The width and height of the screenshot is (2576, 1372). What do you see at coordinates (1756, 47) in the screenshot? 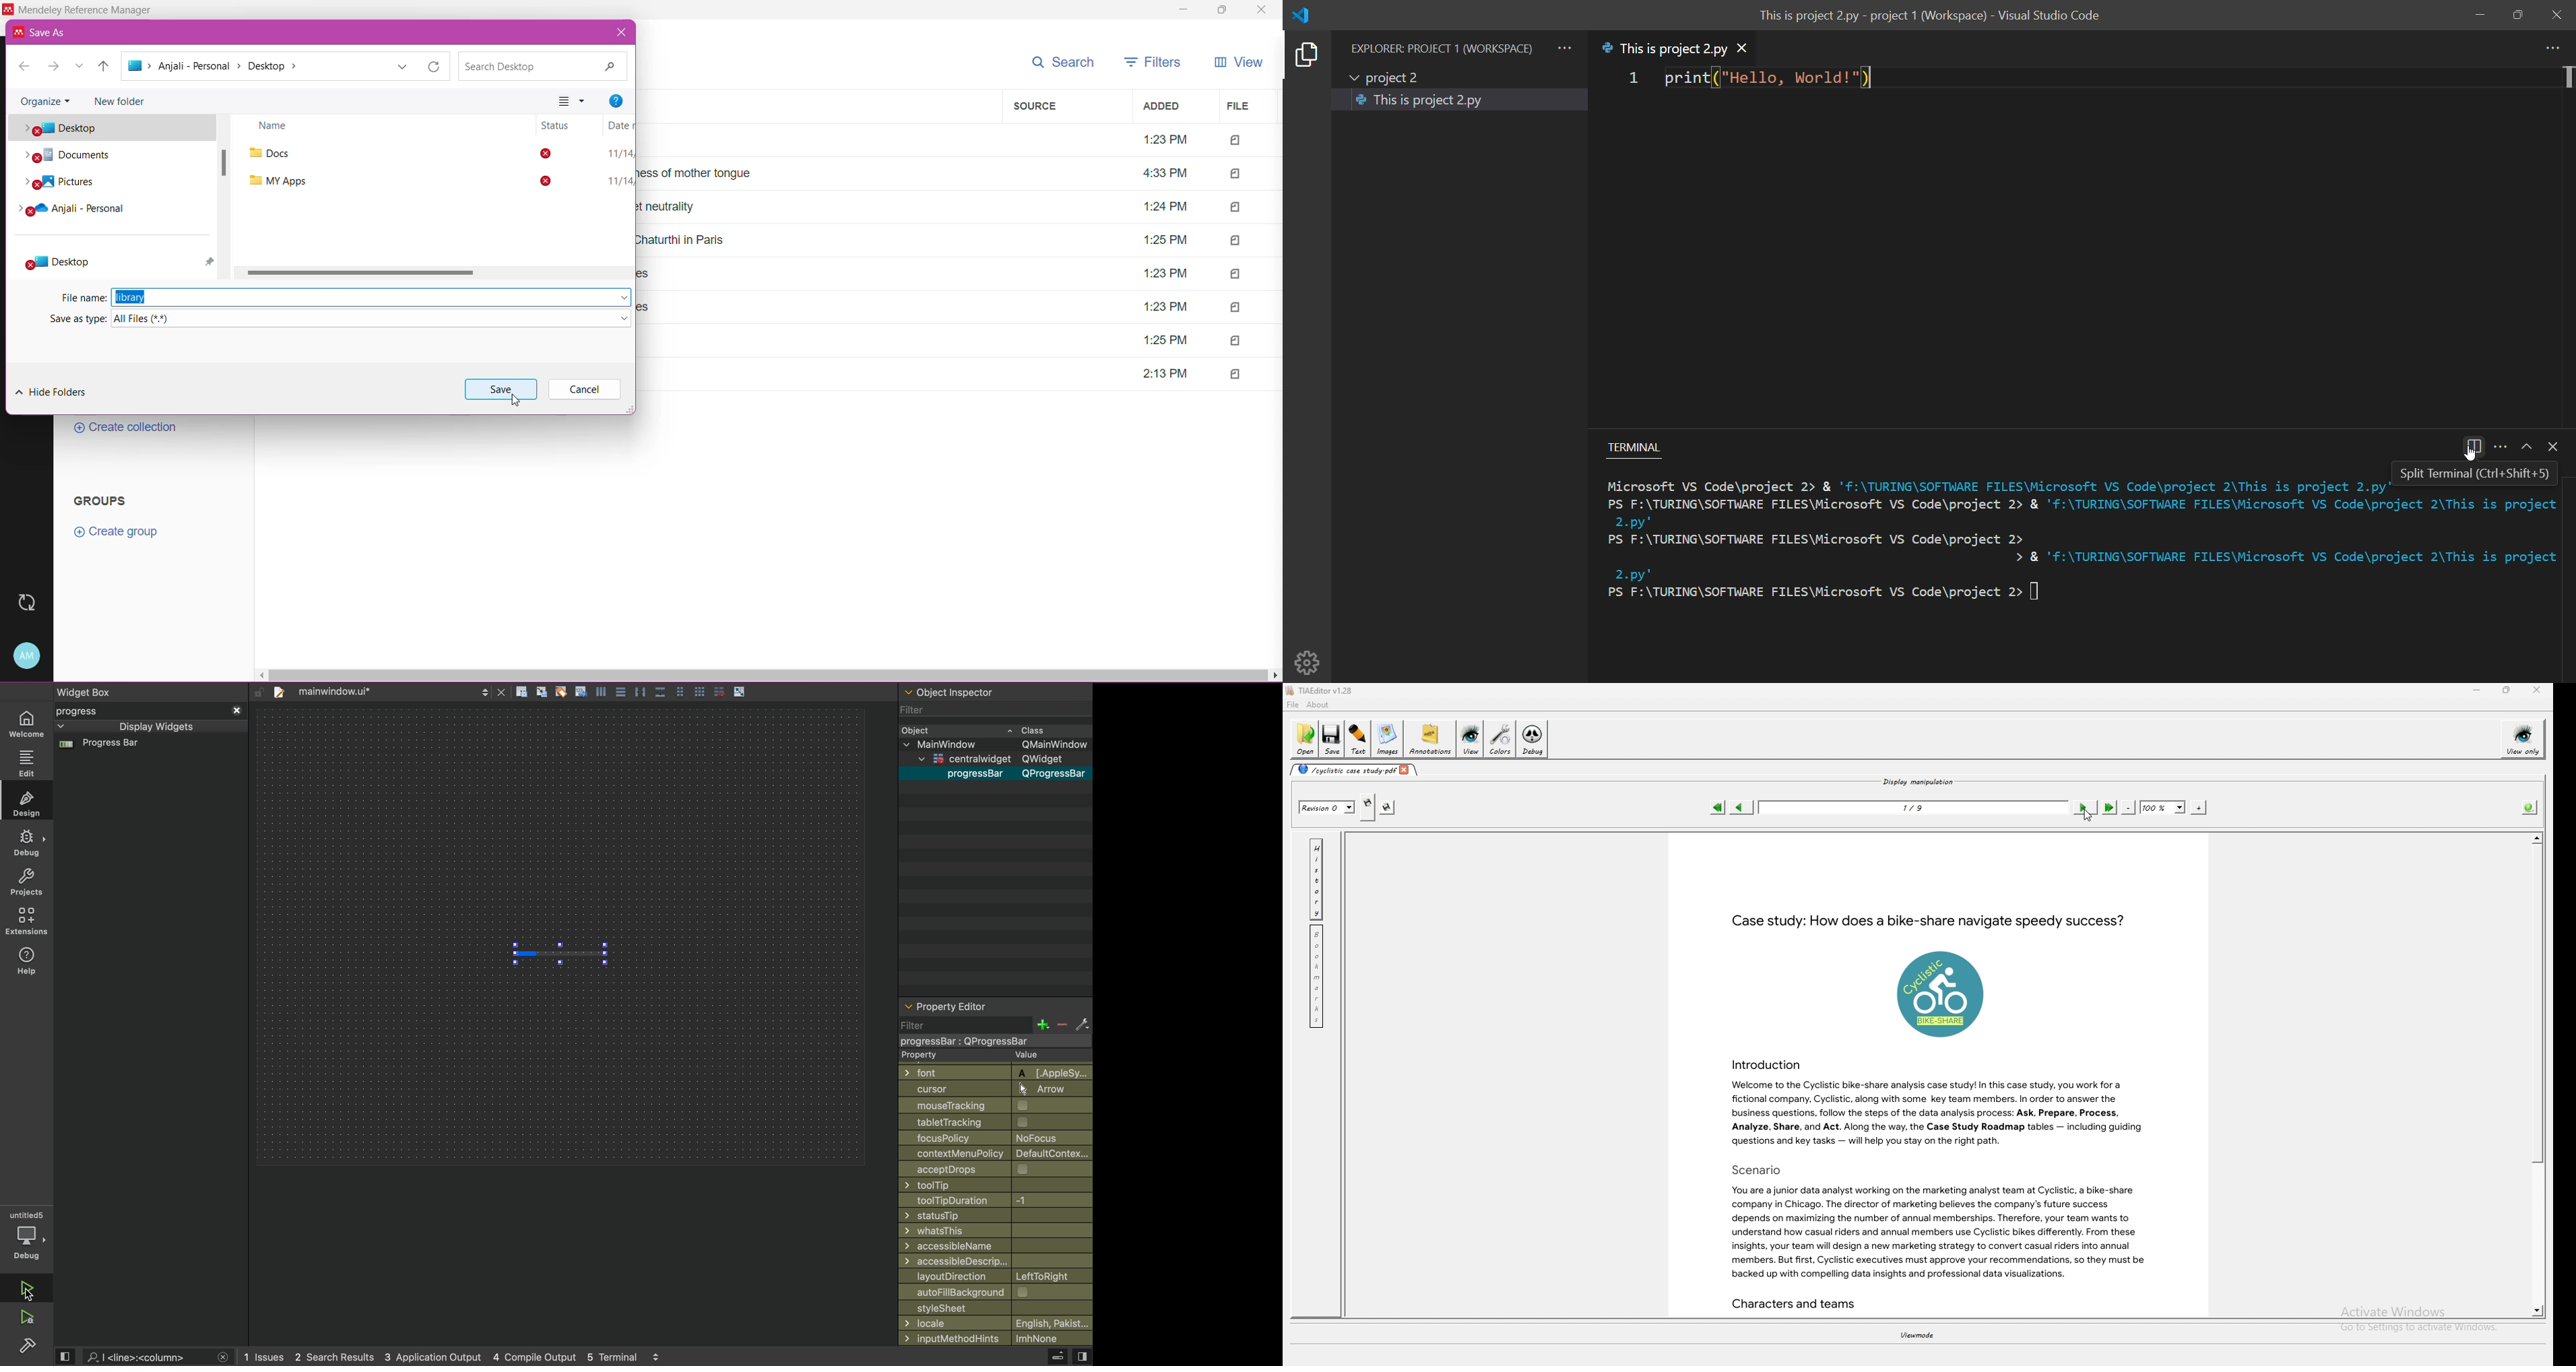
I see `close tab` at bounding box center [1756, 47].